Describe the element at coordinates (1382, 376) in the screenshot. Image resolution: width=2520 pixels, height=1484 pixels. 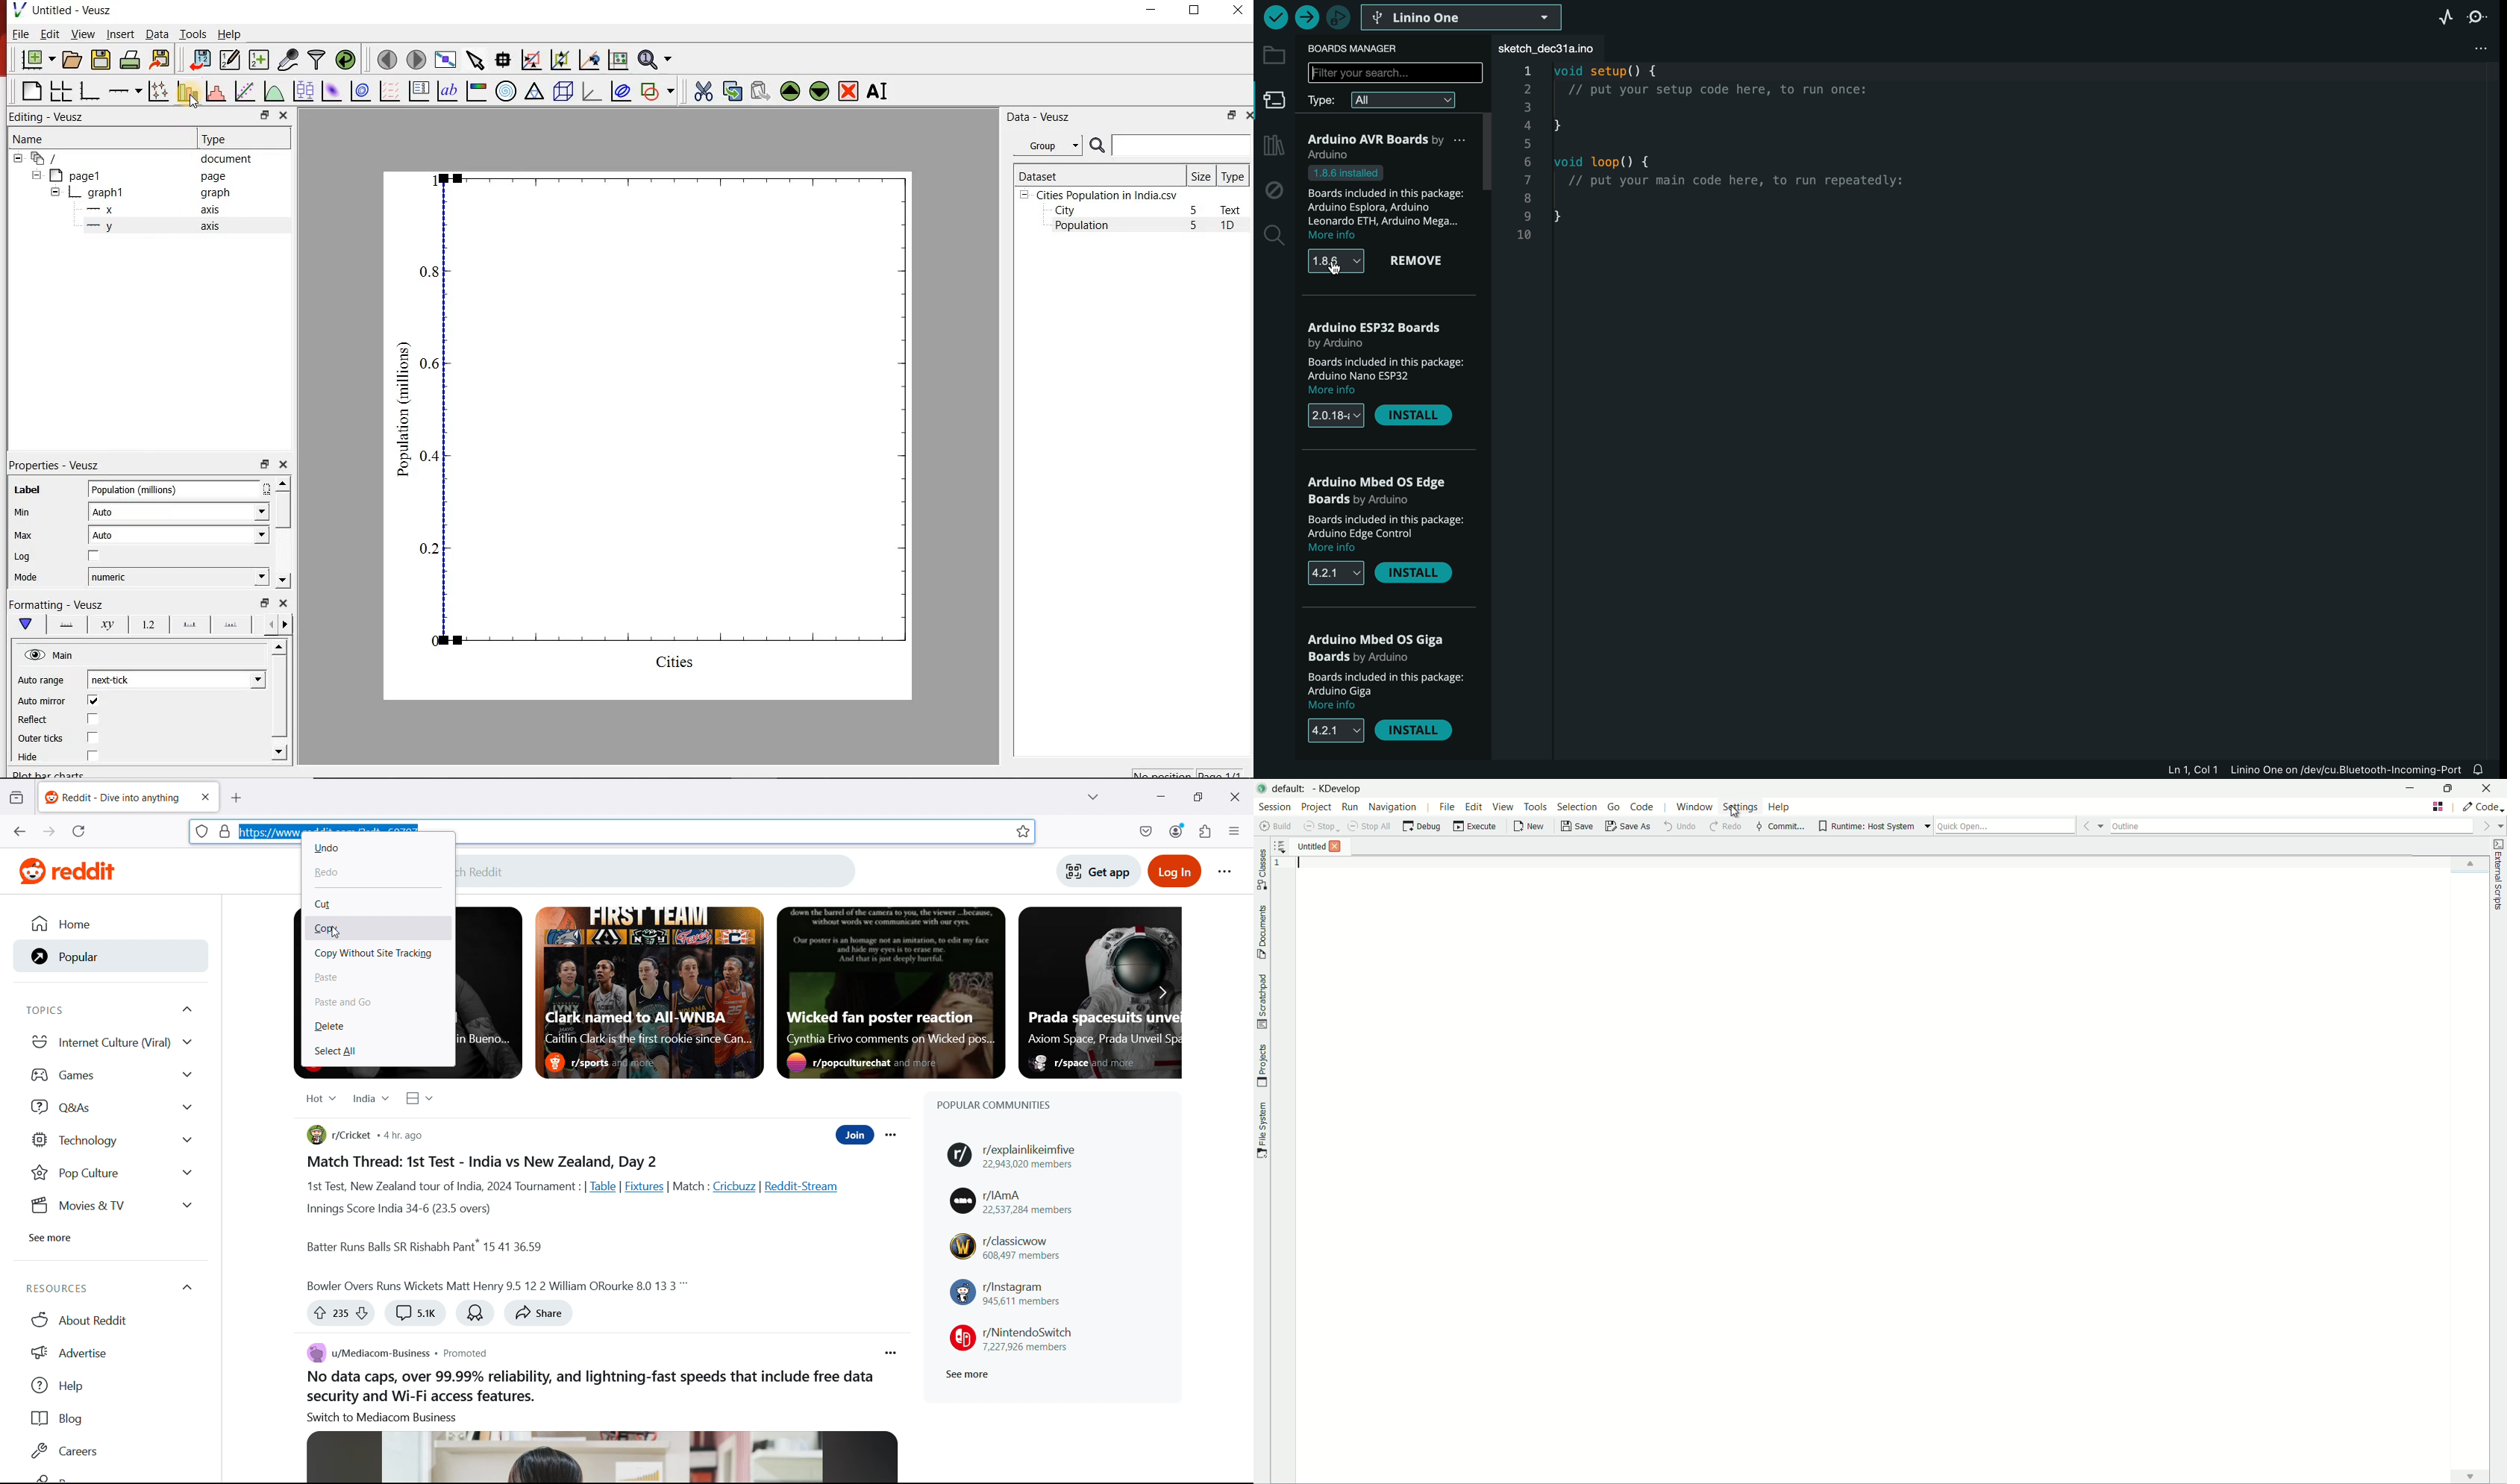
I see `description` at that location.